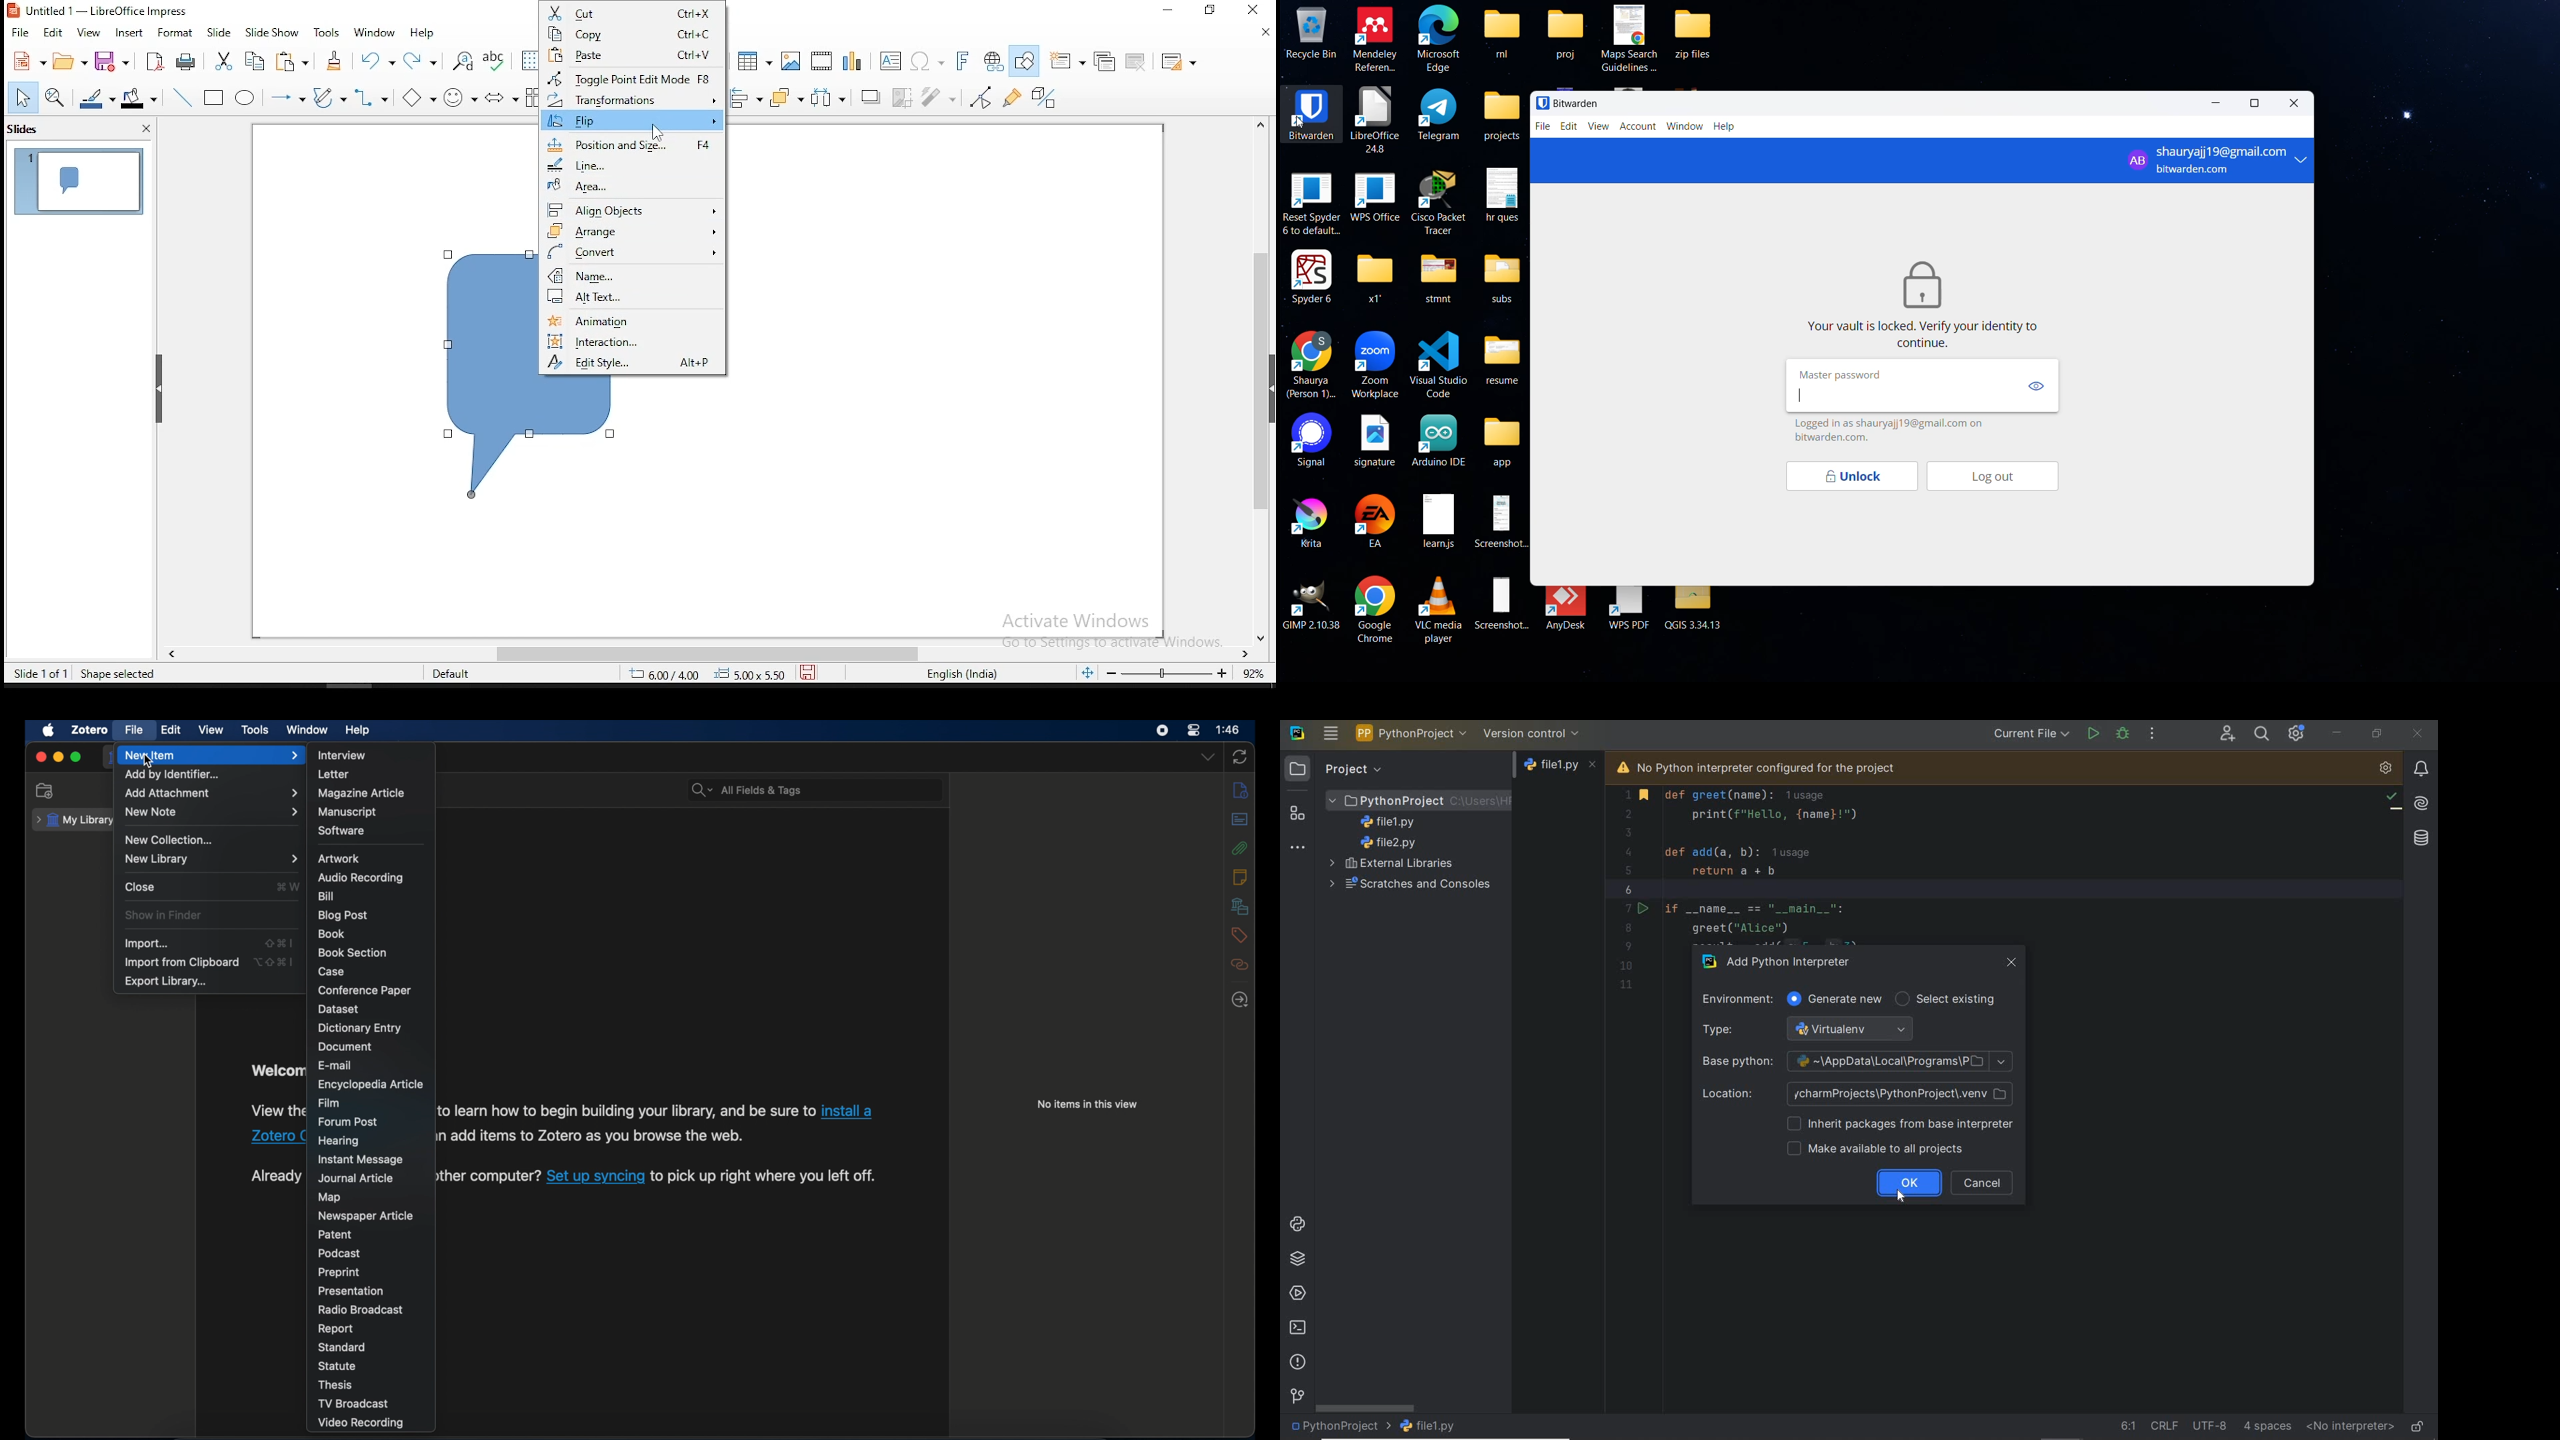 This screenshot has width=2576, height=1456. What do you see at coordinates (1894, 430) in the screenshot?
I see `Logged in as shauryajj19@gmail.com on bitwarden.com.` at bounding box center [1894, 430].